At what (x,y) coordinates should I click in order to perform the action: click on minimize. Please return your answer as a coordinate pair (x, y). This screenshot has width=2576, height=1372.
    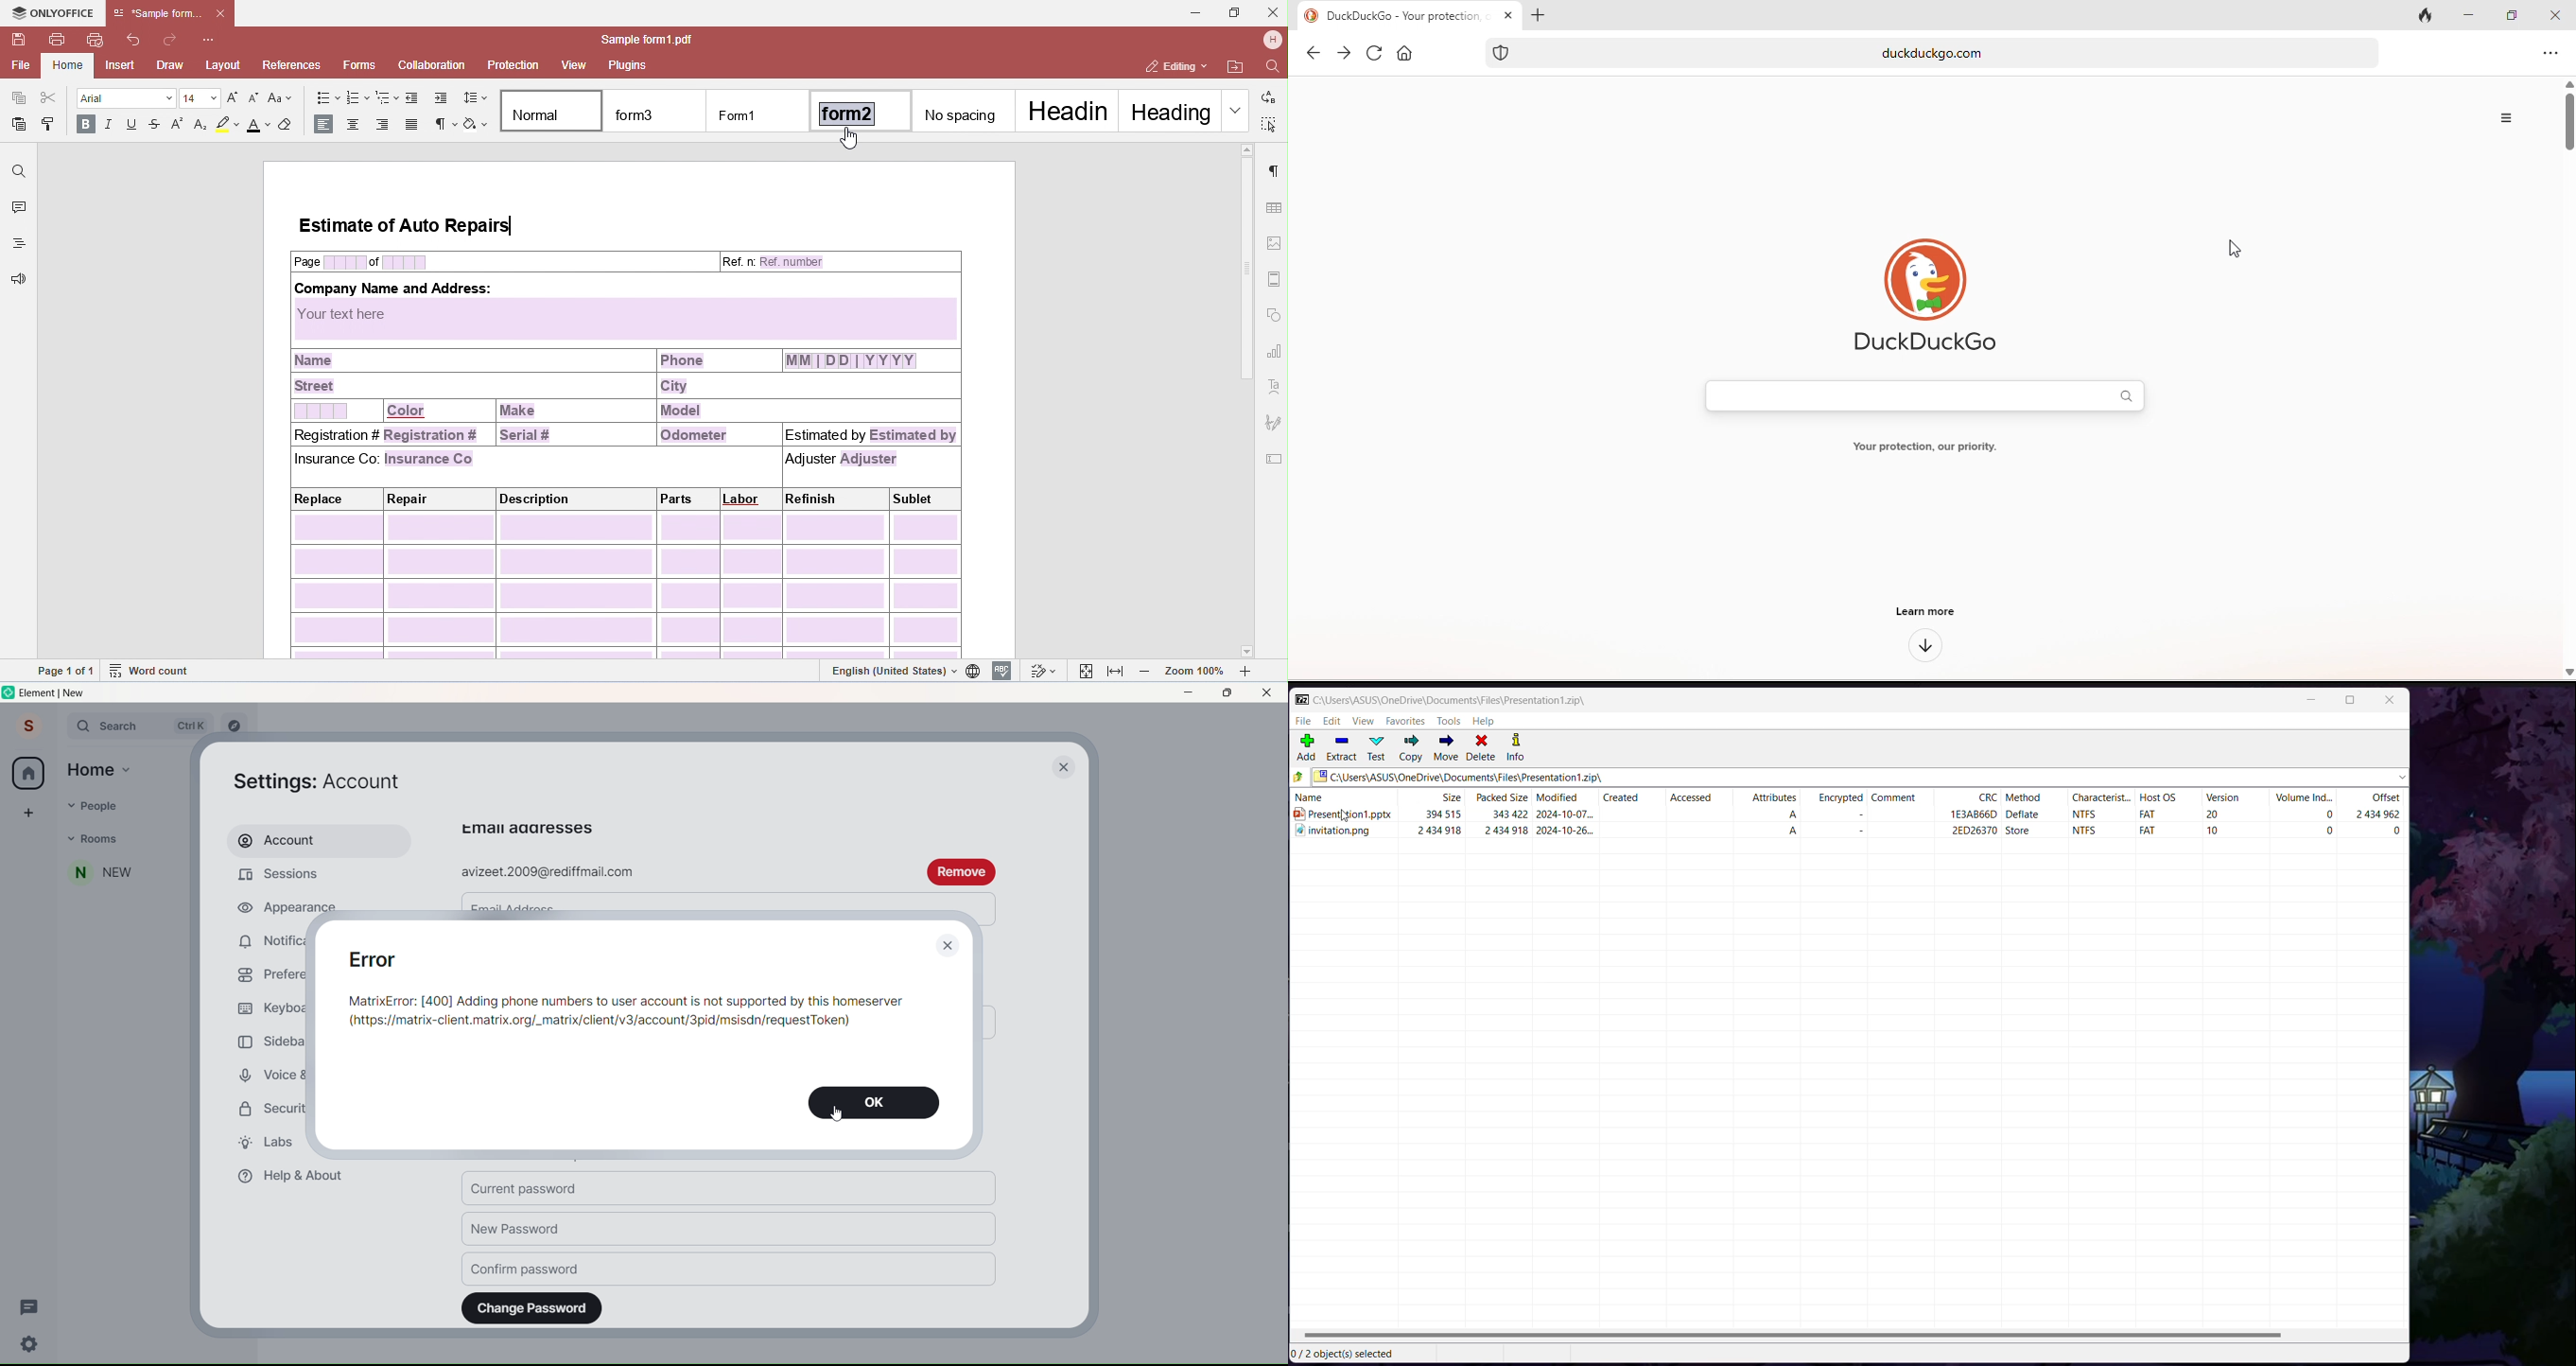
    Looking at the image, I should click on (2467, 13).